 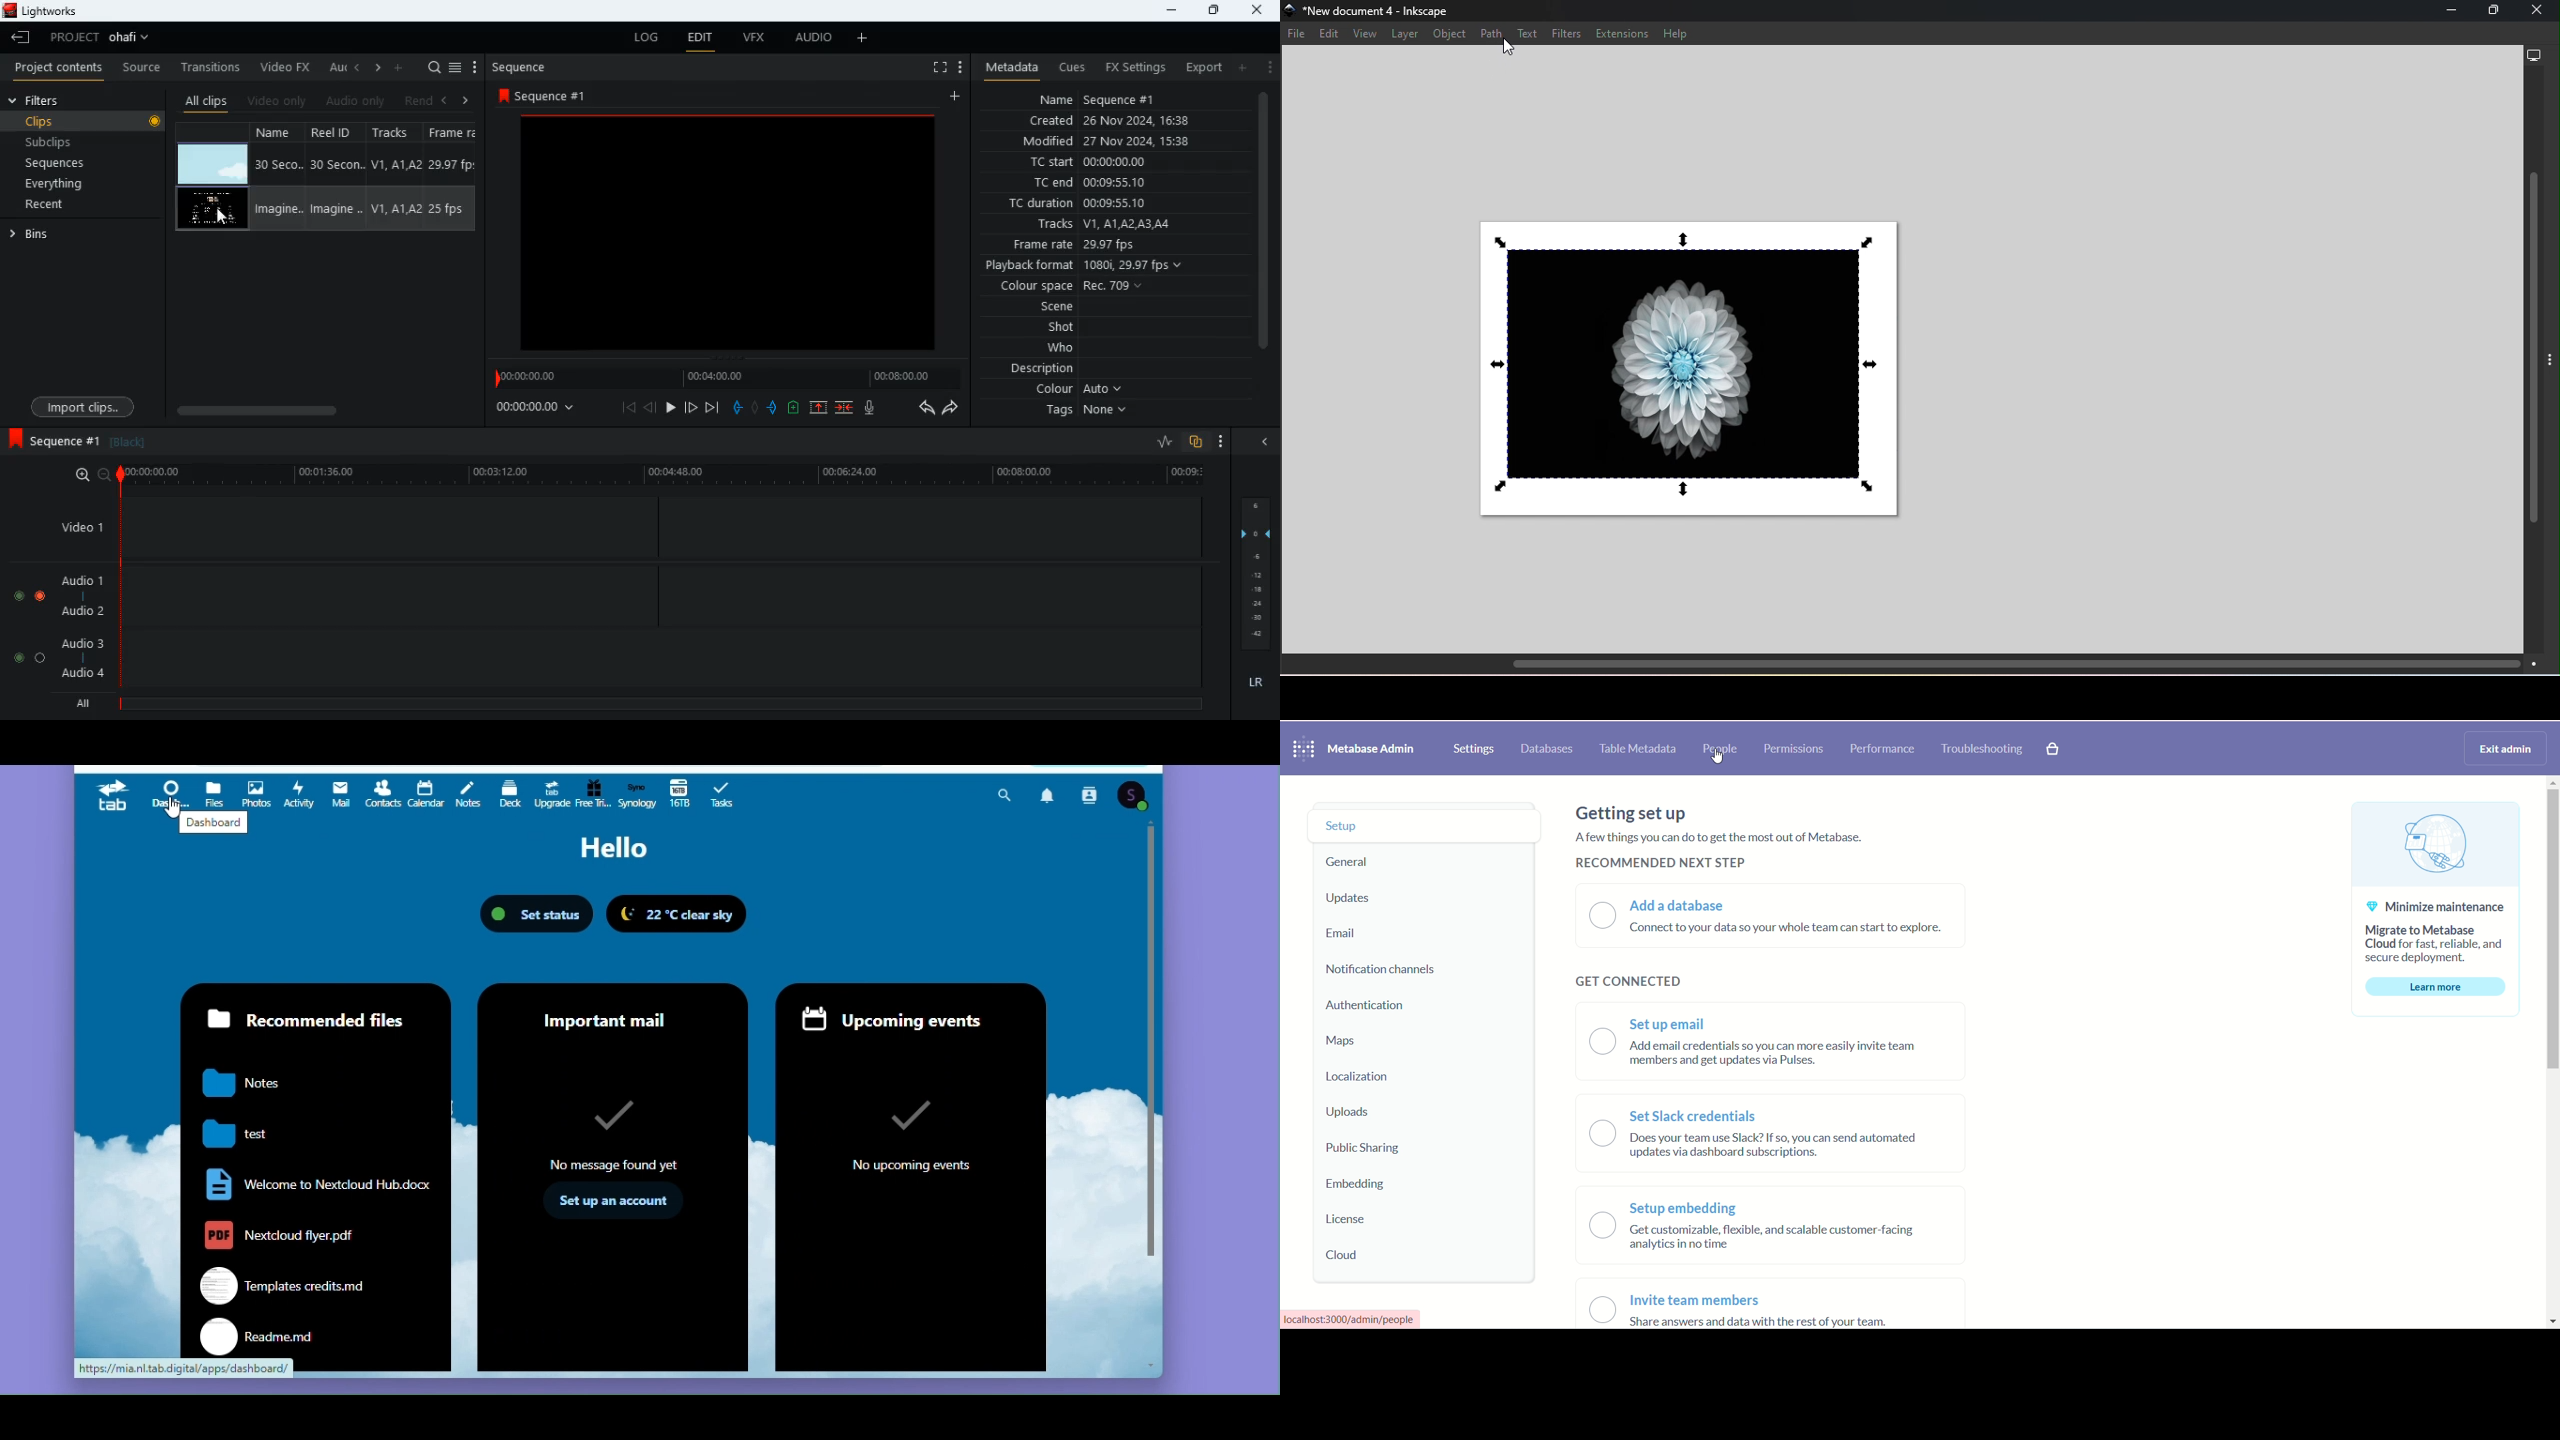 What do you see at coordinates (1675, 34) in the screenshot?
I see `Help` at bounding box center [1675, 34].